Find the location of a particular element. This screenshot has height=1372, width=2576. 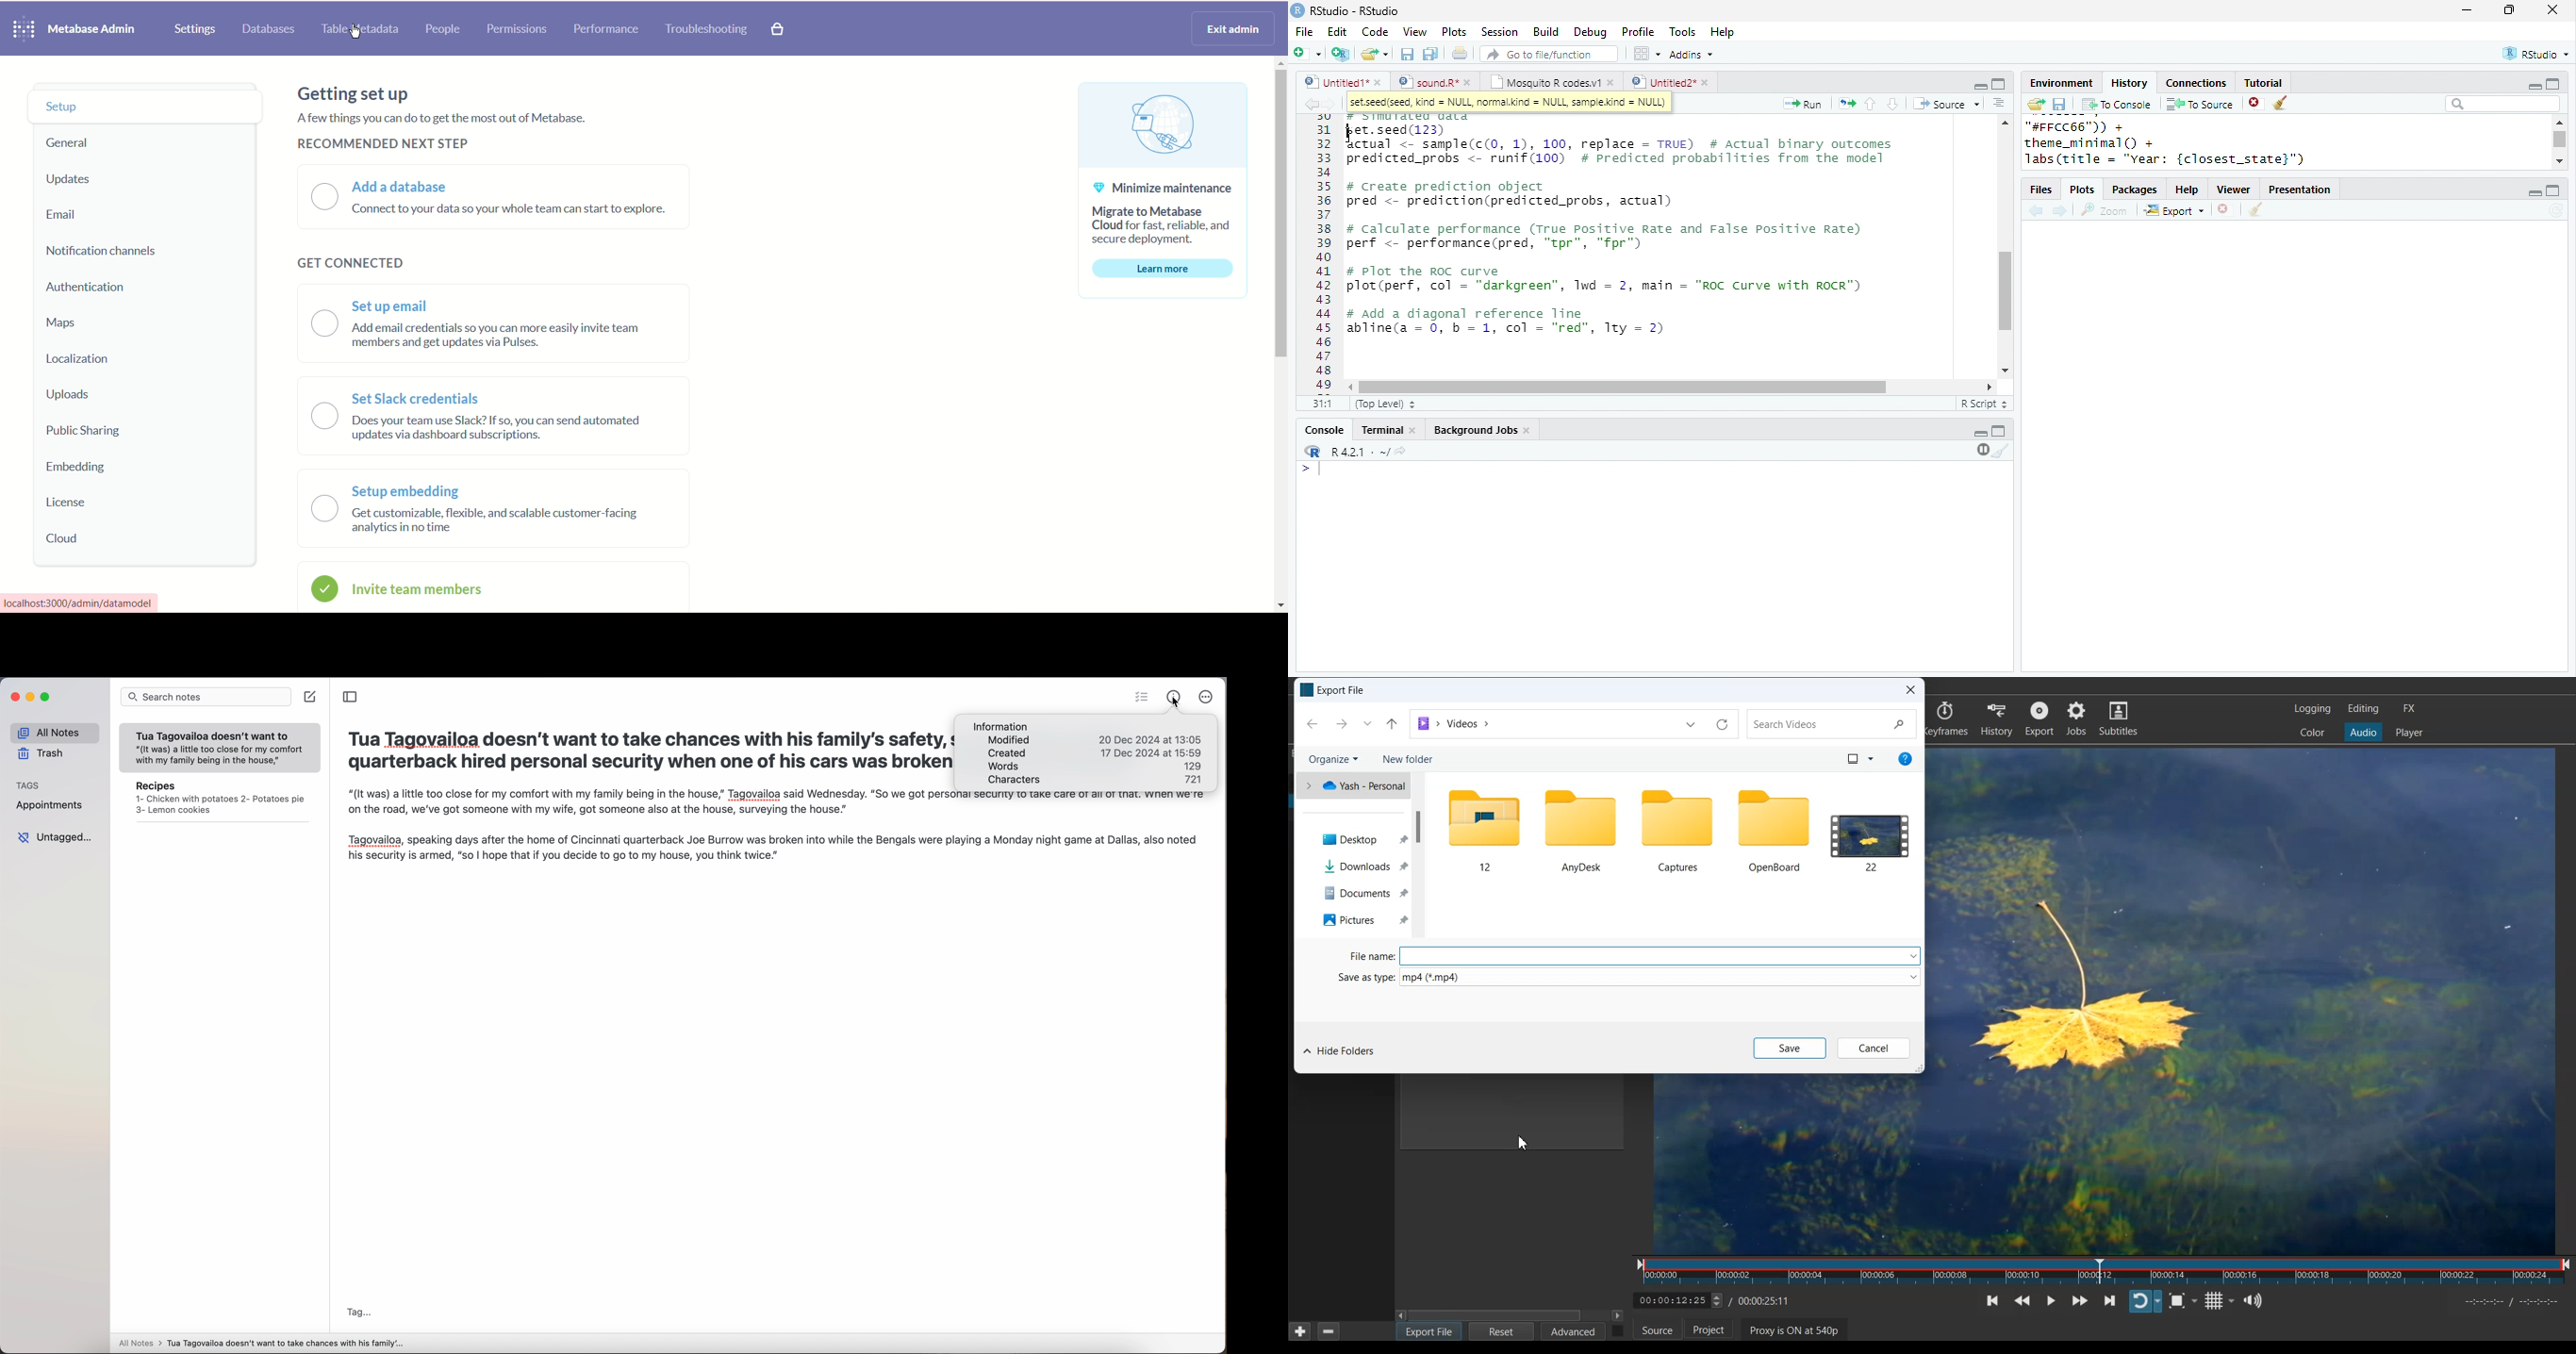

vertical scroll bar is located at coordinates (1277, 335).